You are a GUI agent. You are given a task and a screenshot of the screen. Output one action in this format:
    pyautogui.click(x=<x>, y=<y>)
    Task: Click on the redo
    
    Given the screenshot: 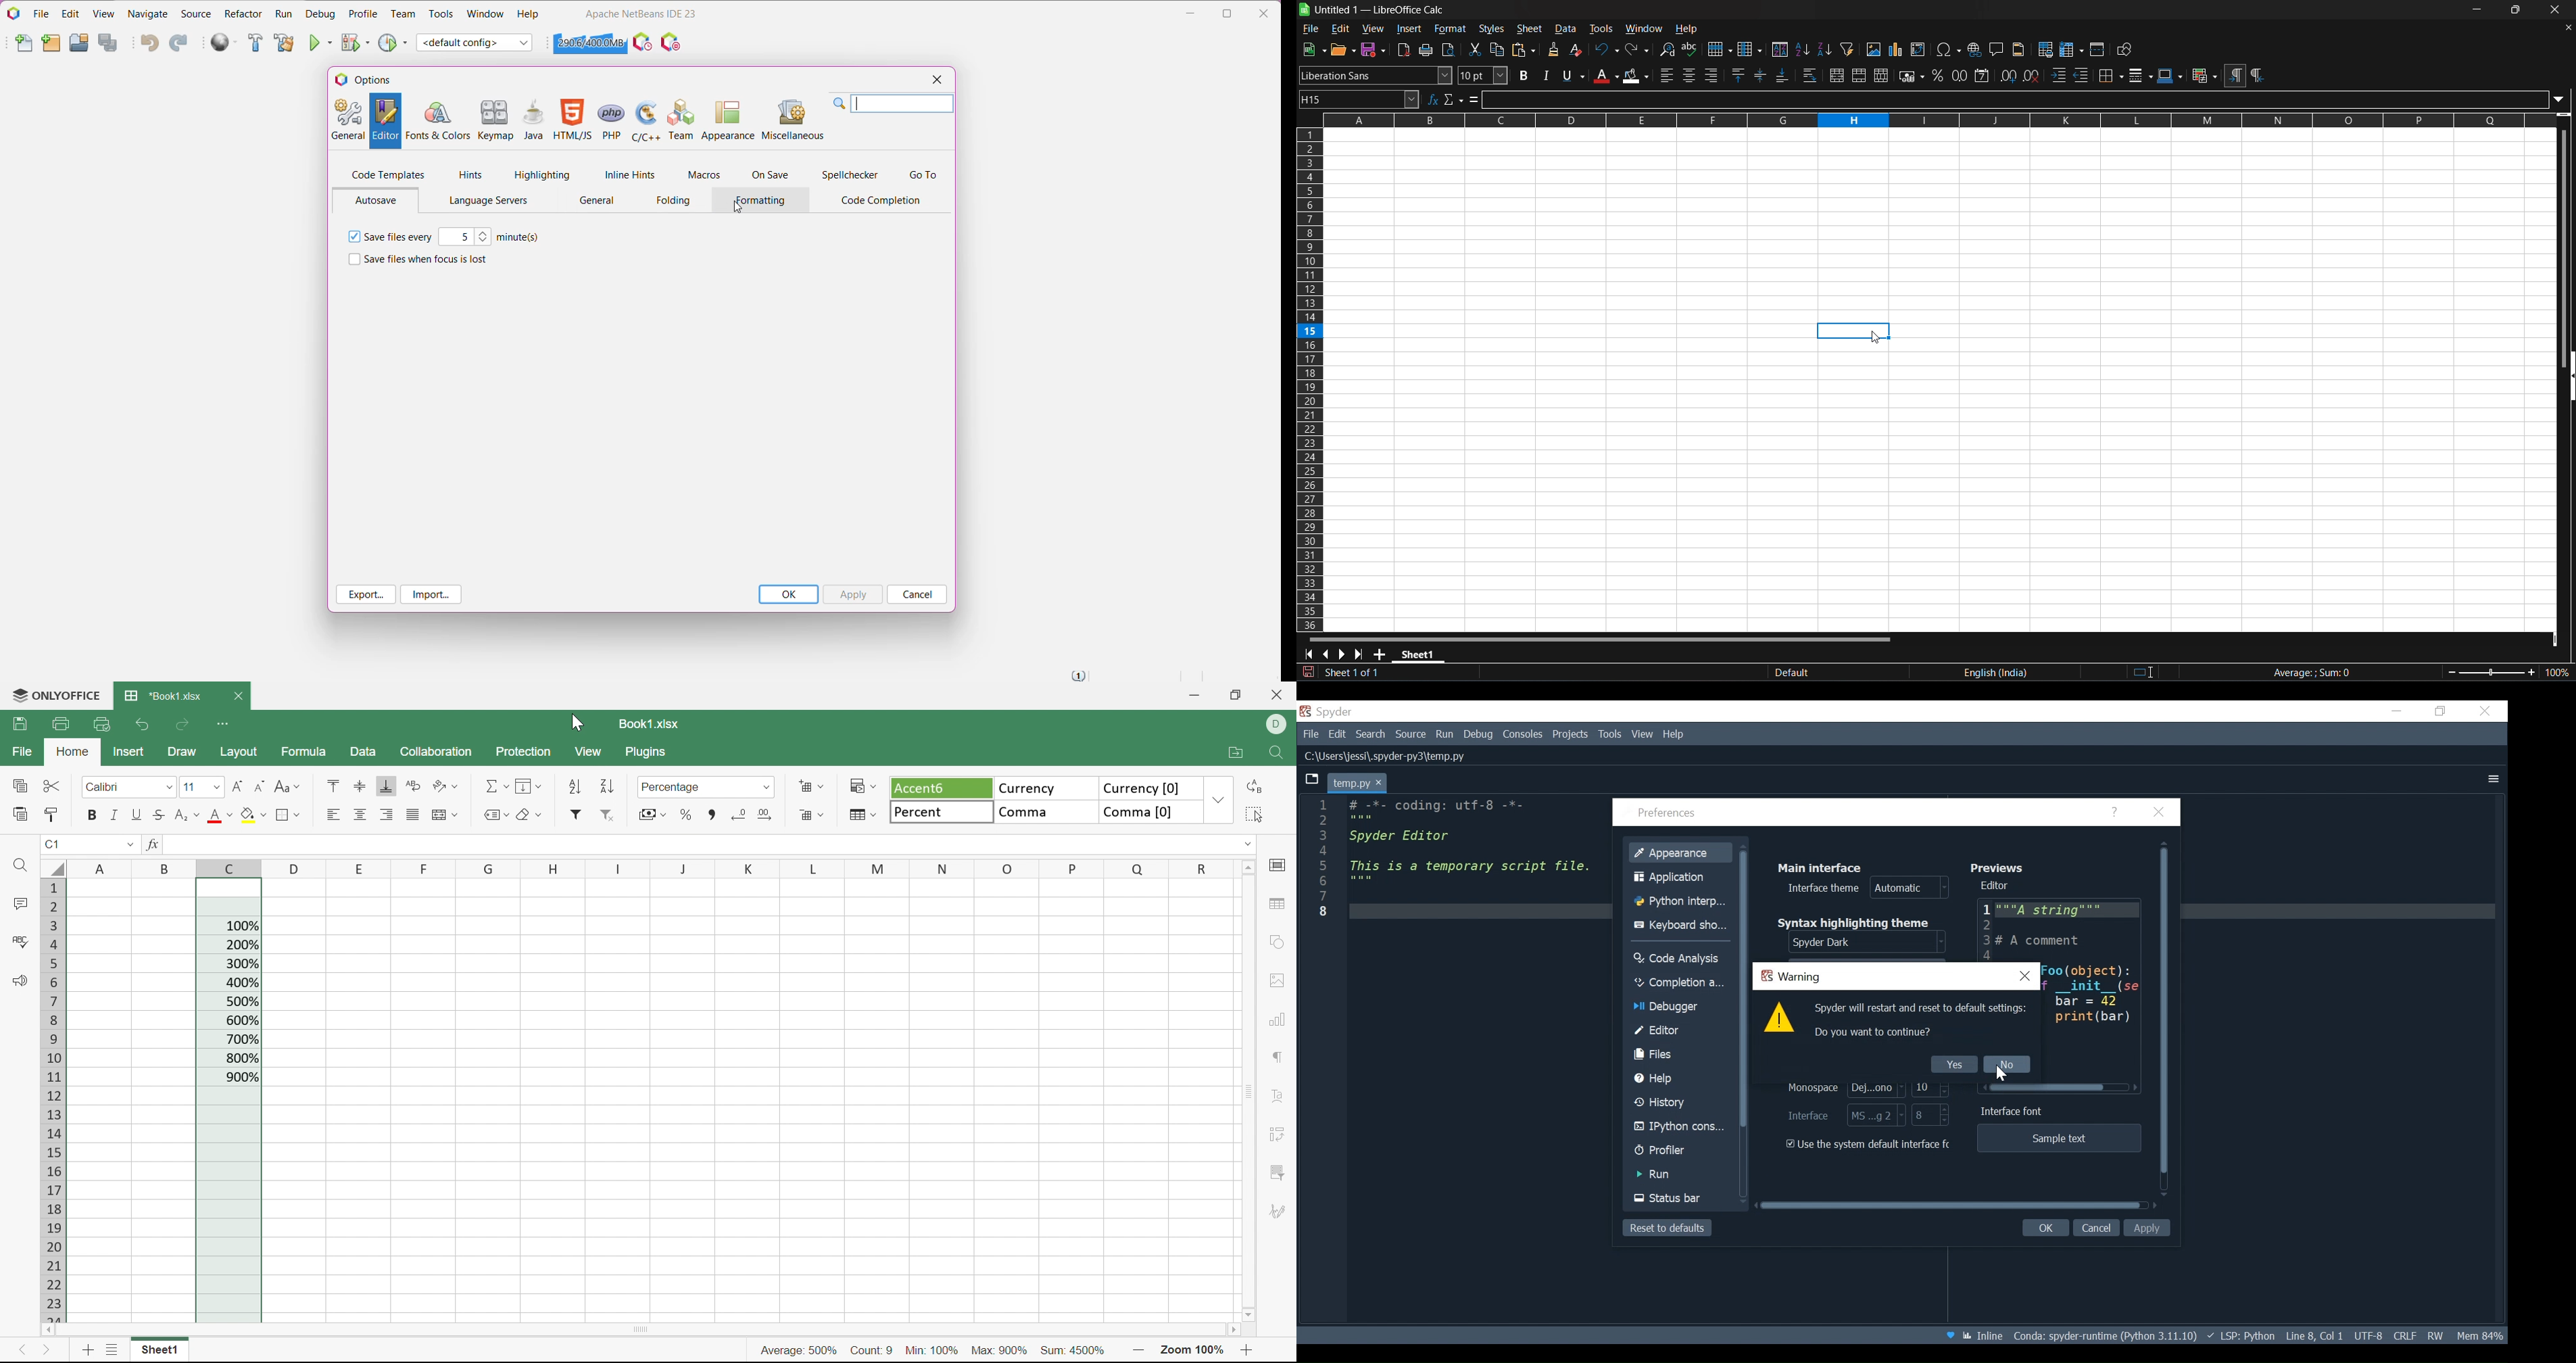 What is the action you would take?
    pyautogui.click(x=1638, y=51)
    